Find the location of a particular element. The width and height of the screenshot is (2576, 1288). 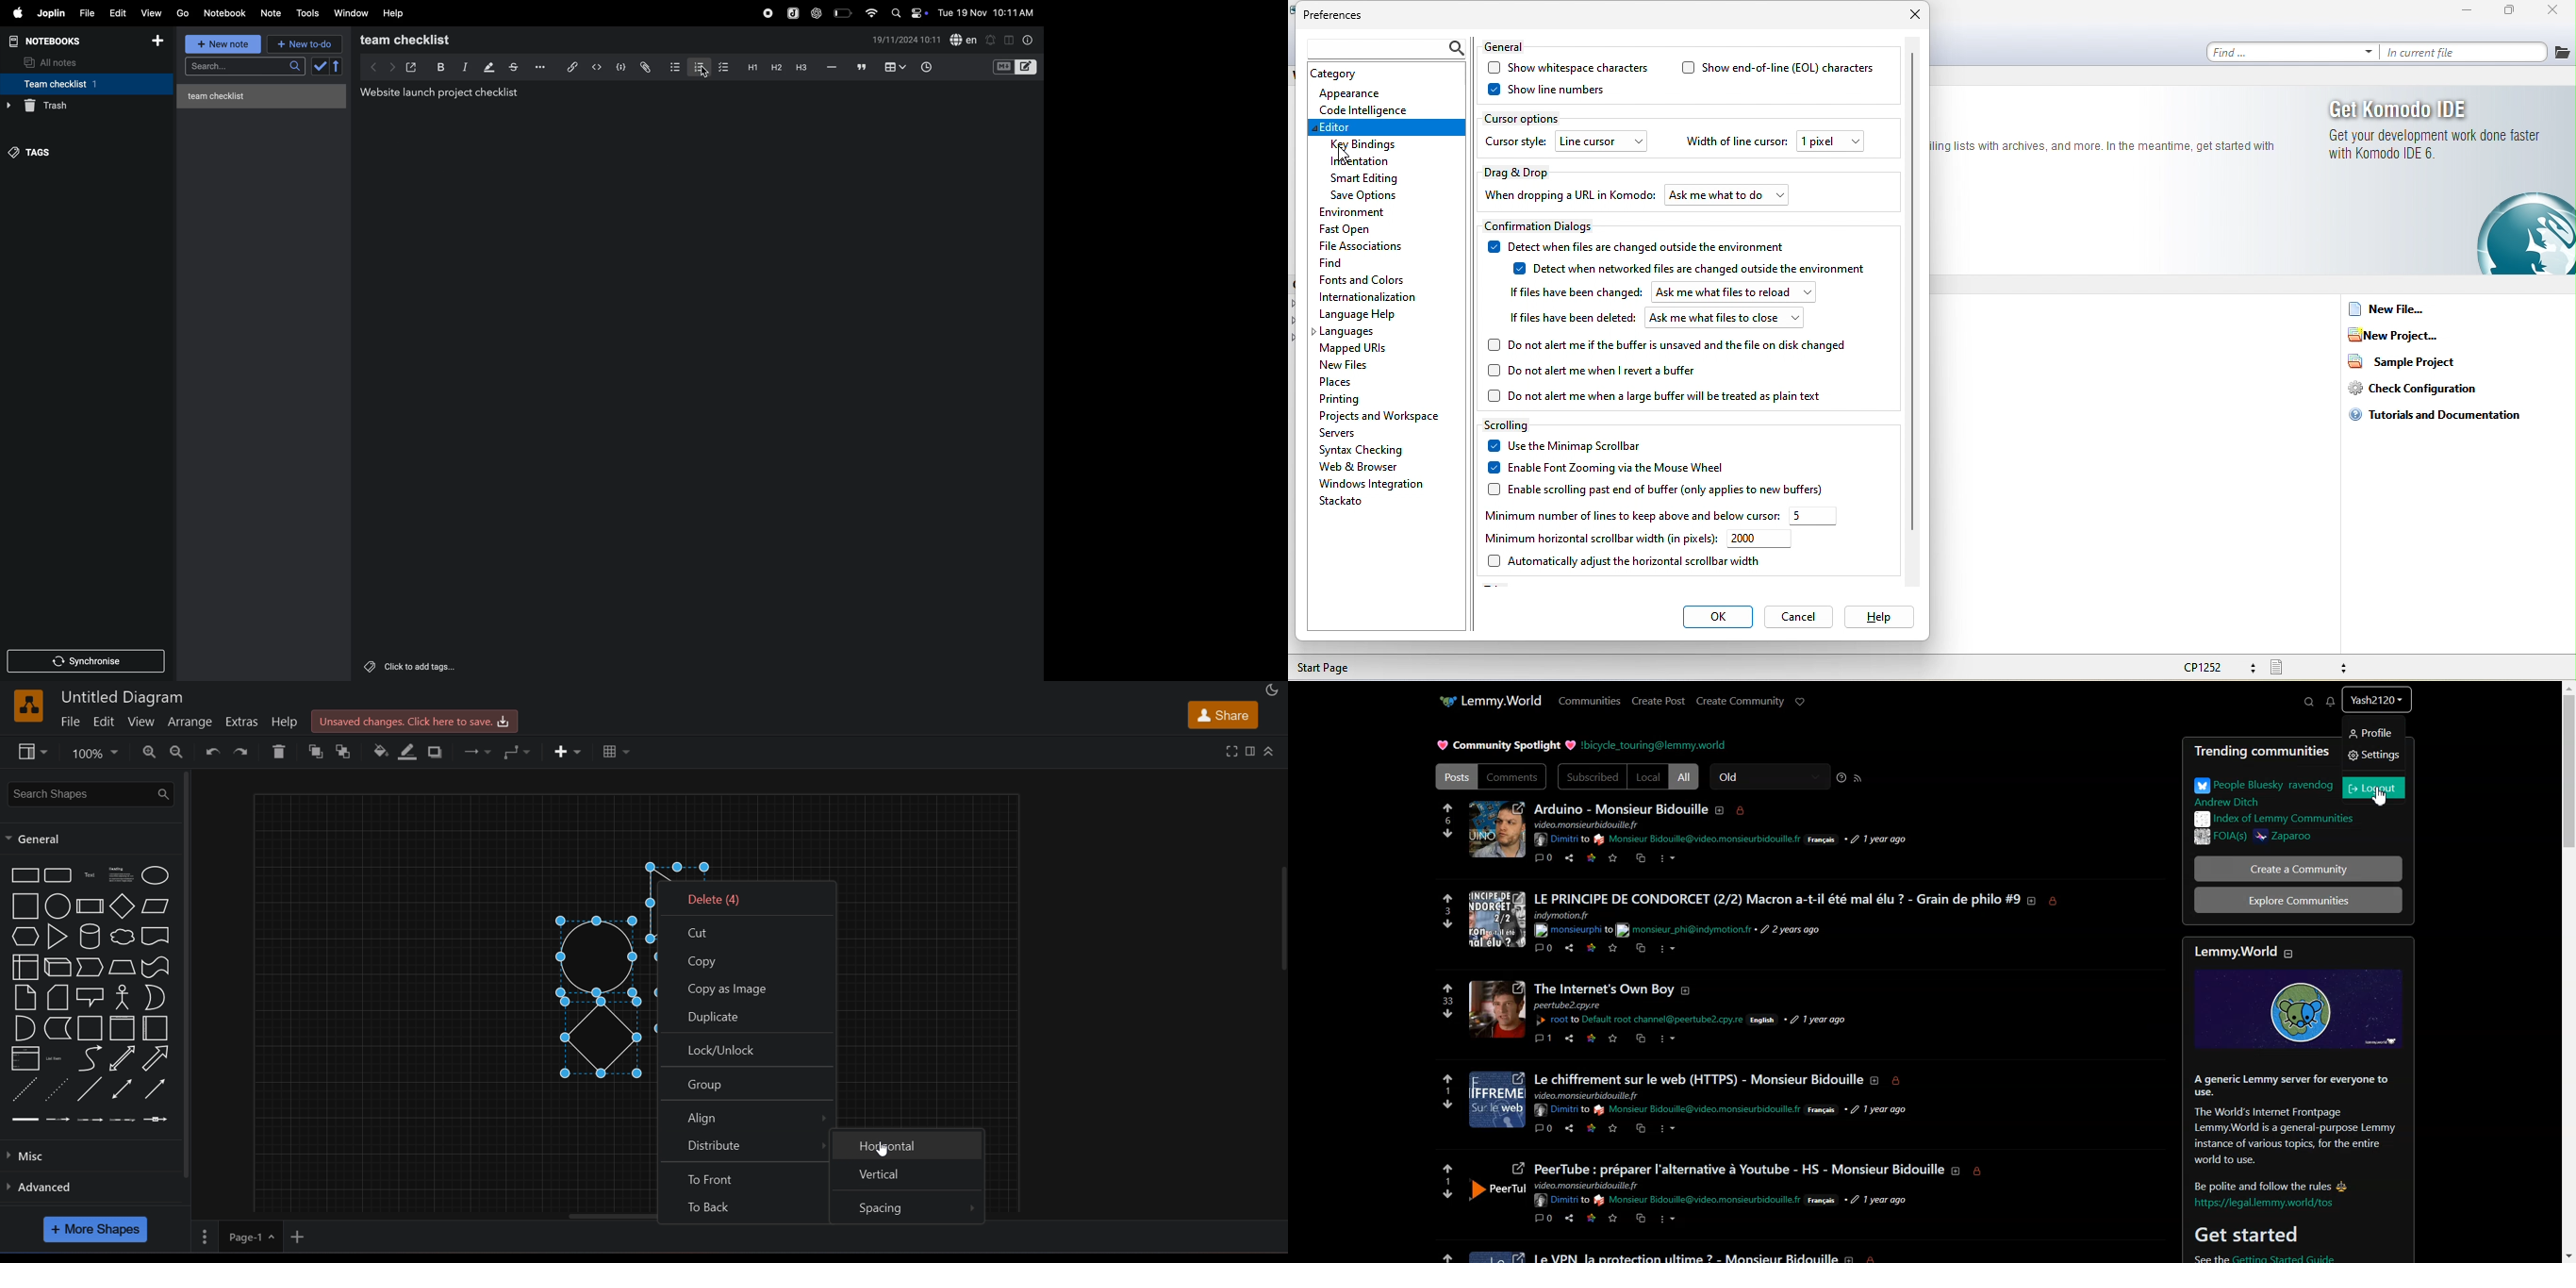

printing is located at coordinates (1358, 397).